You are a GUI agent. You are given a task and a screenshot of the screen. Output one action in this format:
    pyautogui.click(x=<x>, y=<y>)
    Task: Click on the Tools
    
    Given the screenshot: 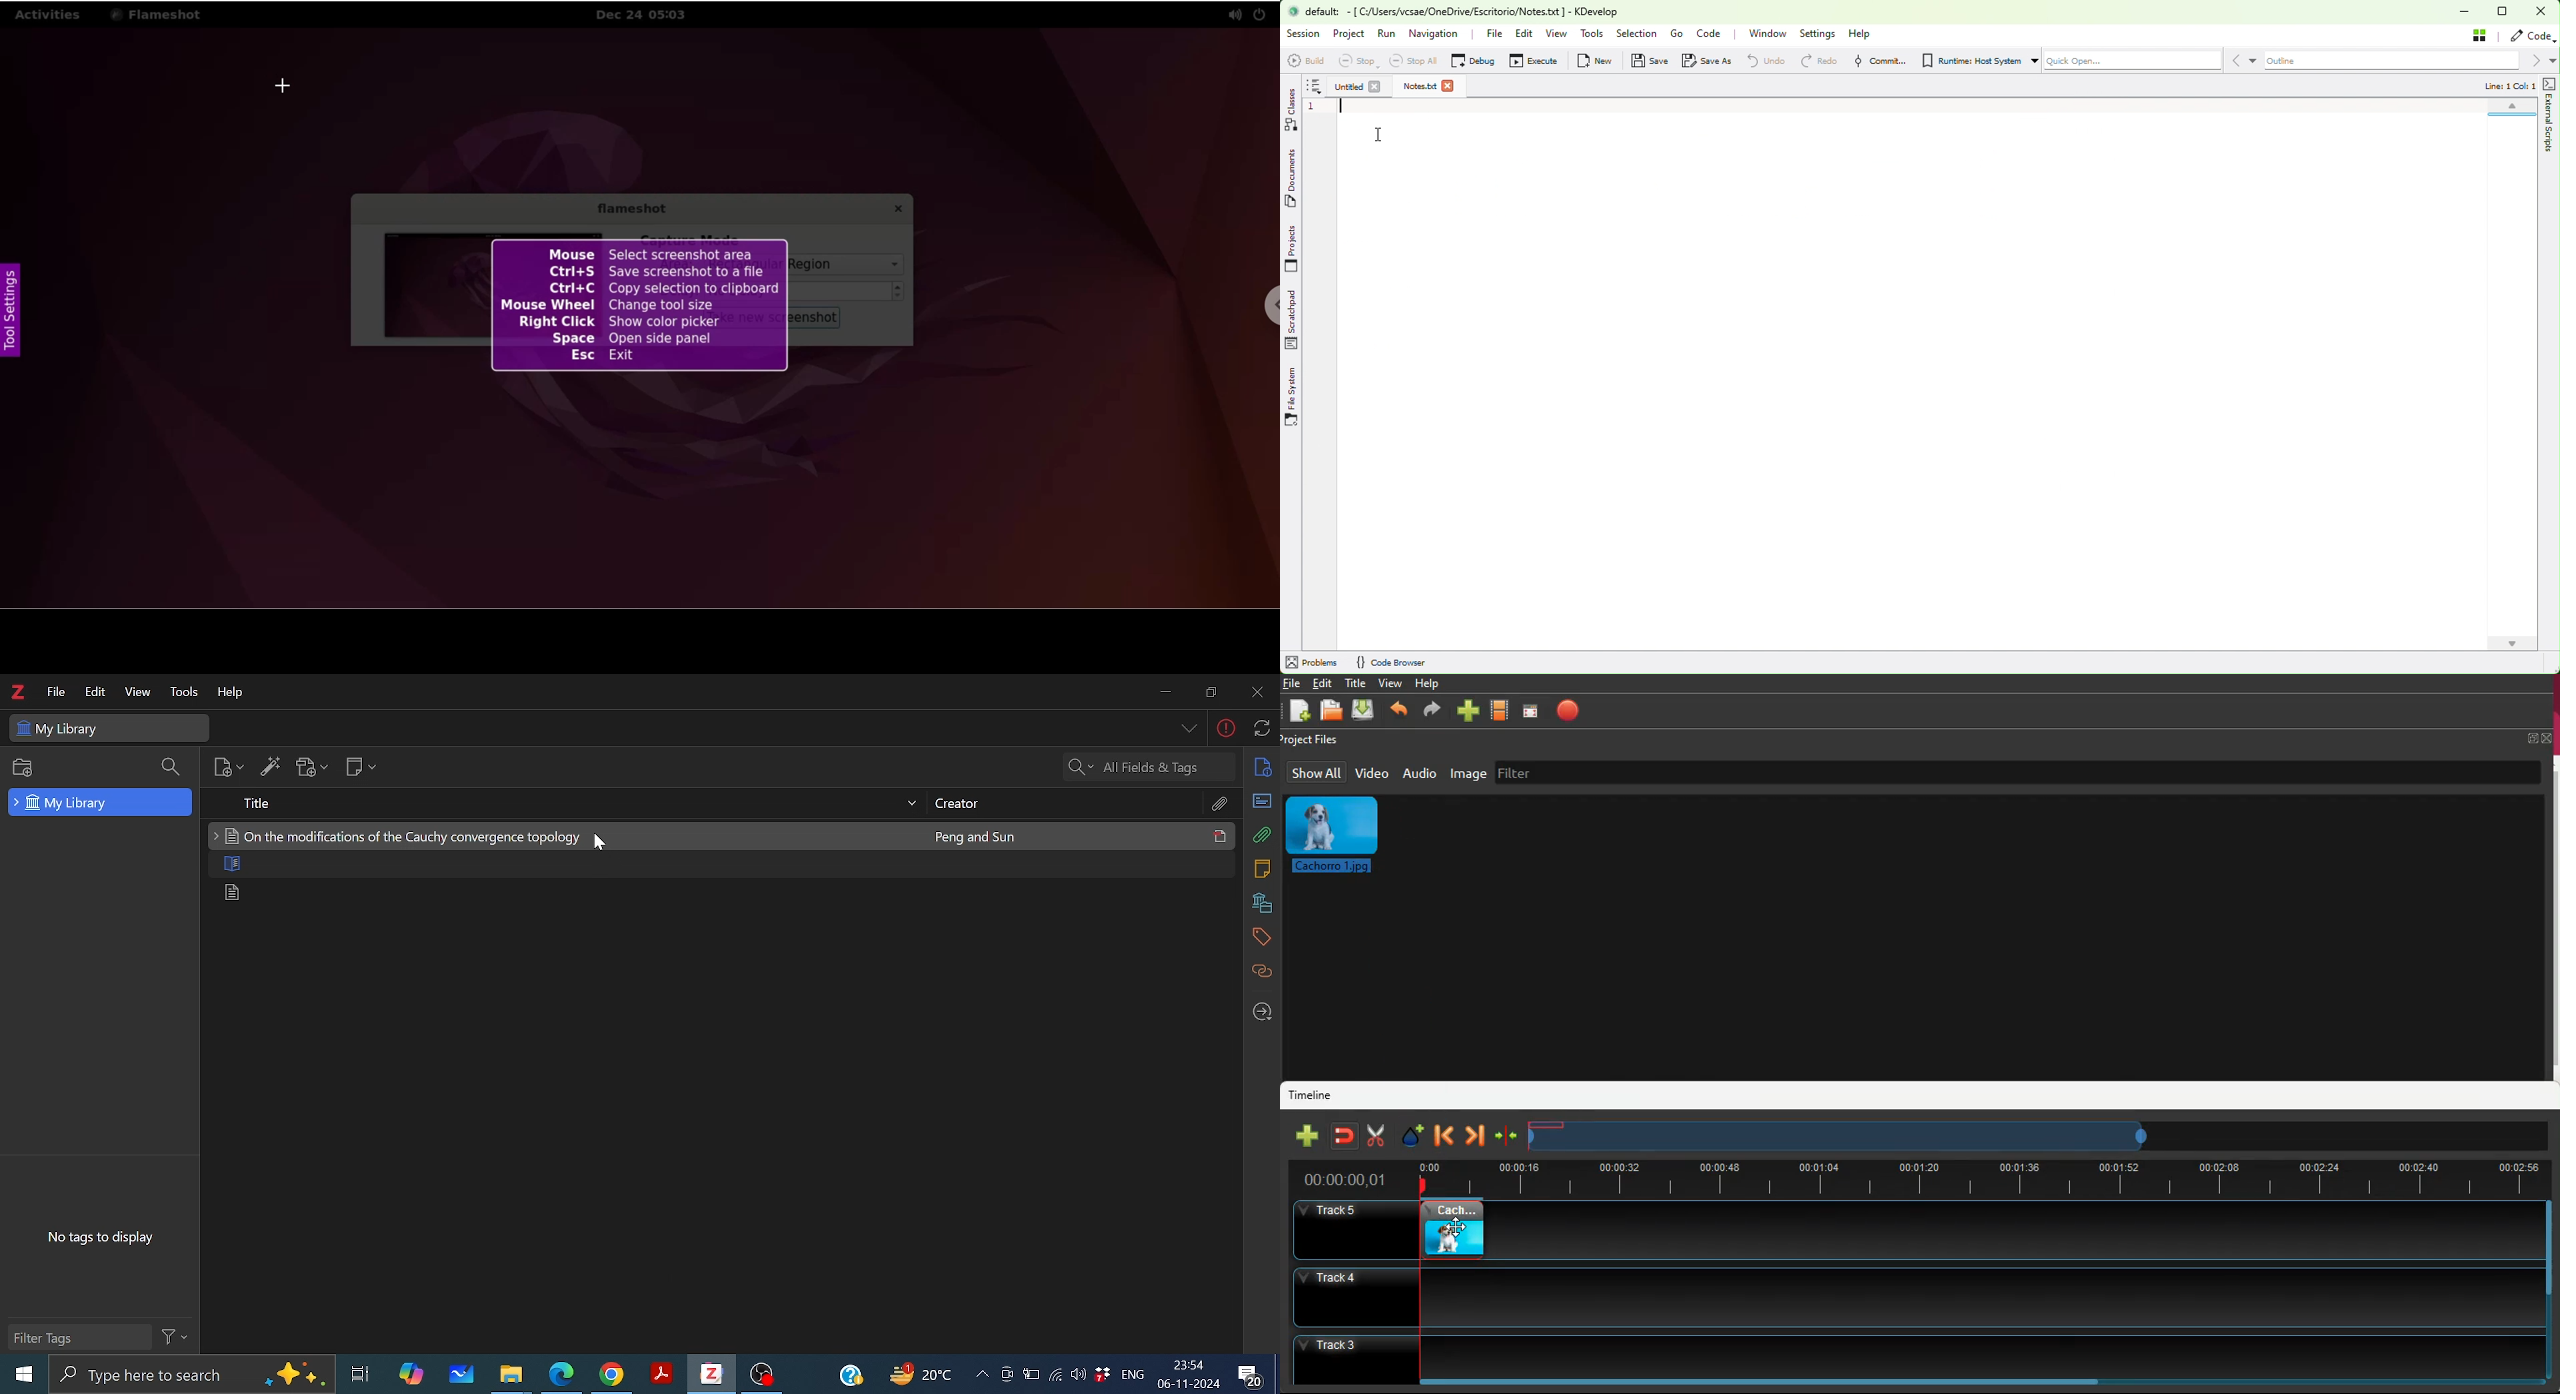 What is the action you would take?
    pyautogui.click(x=182, y=694)
    